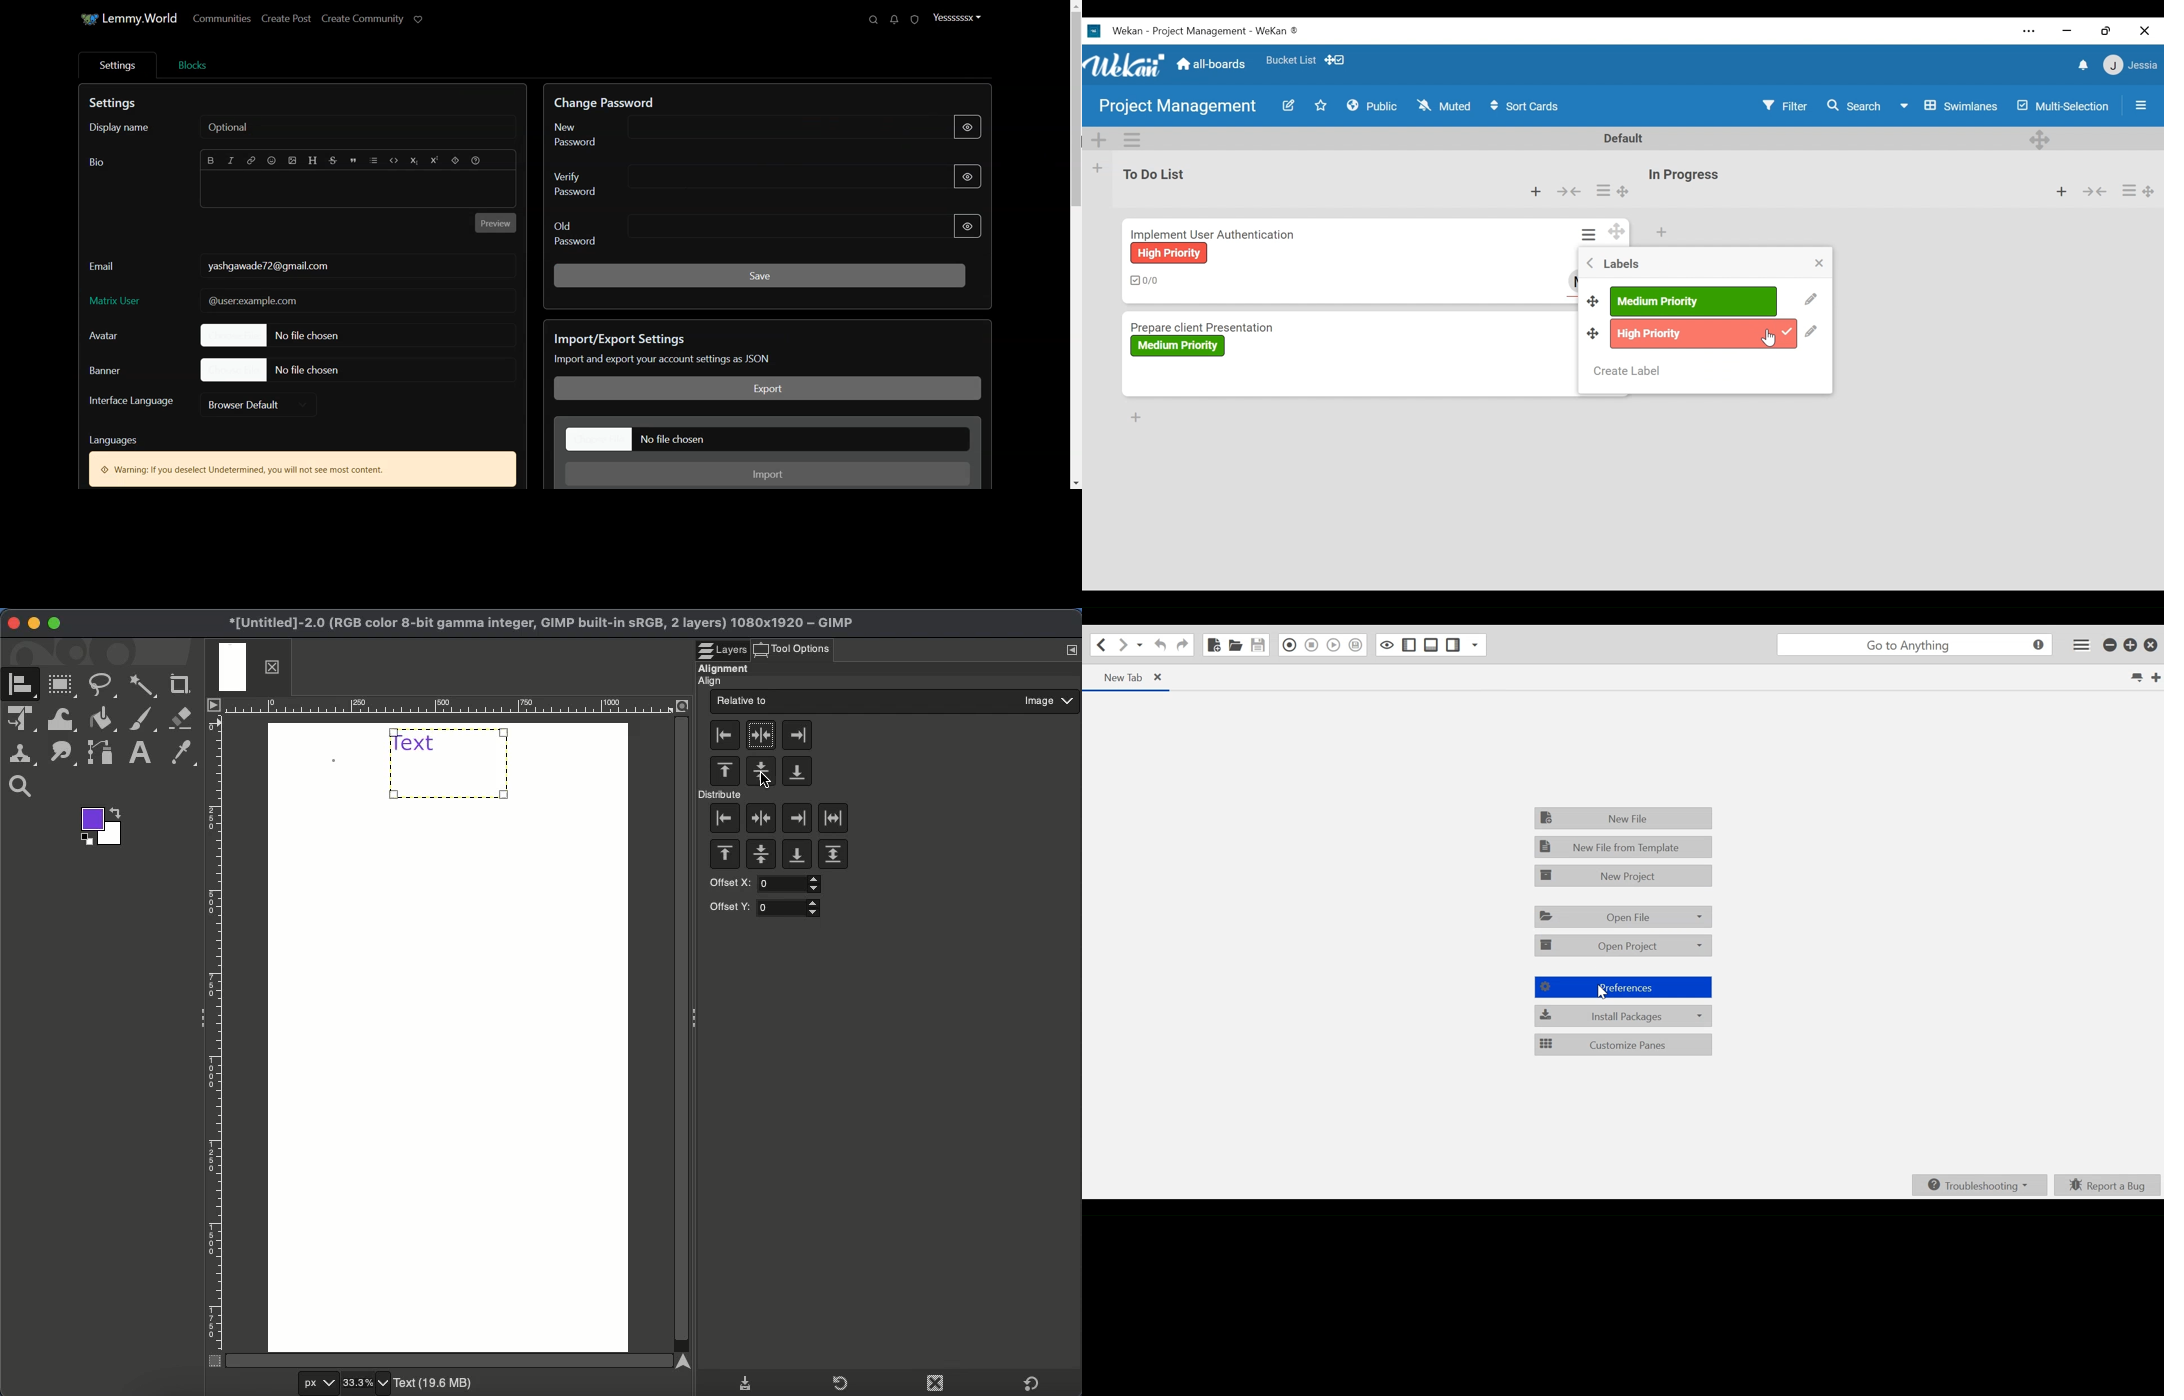 The image size is (2184, 1400). What do you see at coordinates (1621, 988) in the screenshot?
I see `Preferencees` at bounding box center [1621, 988].